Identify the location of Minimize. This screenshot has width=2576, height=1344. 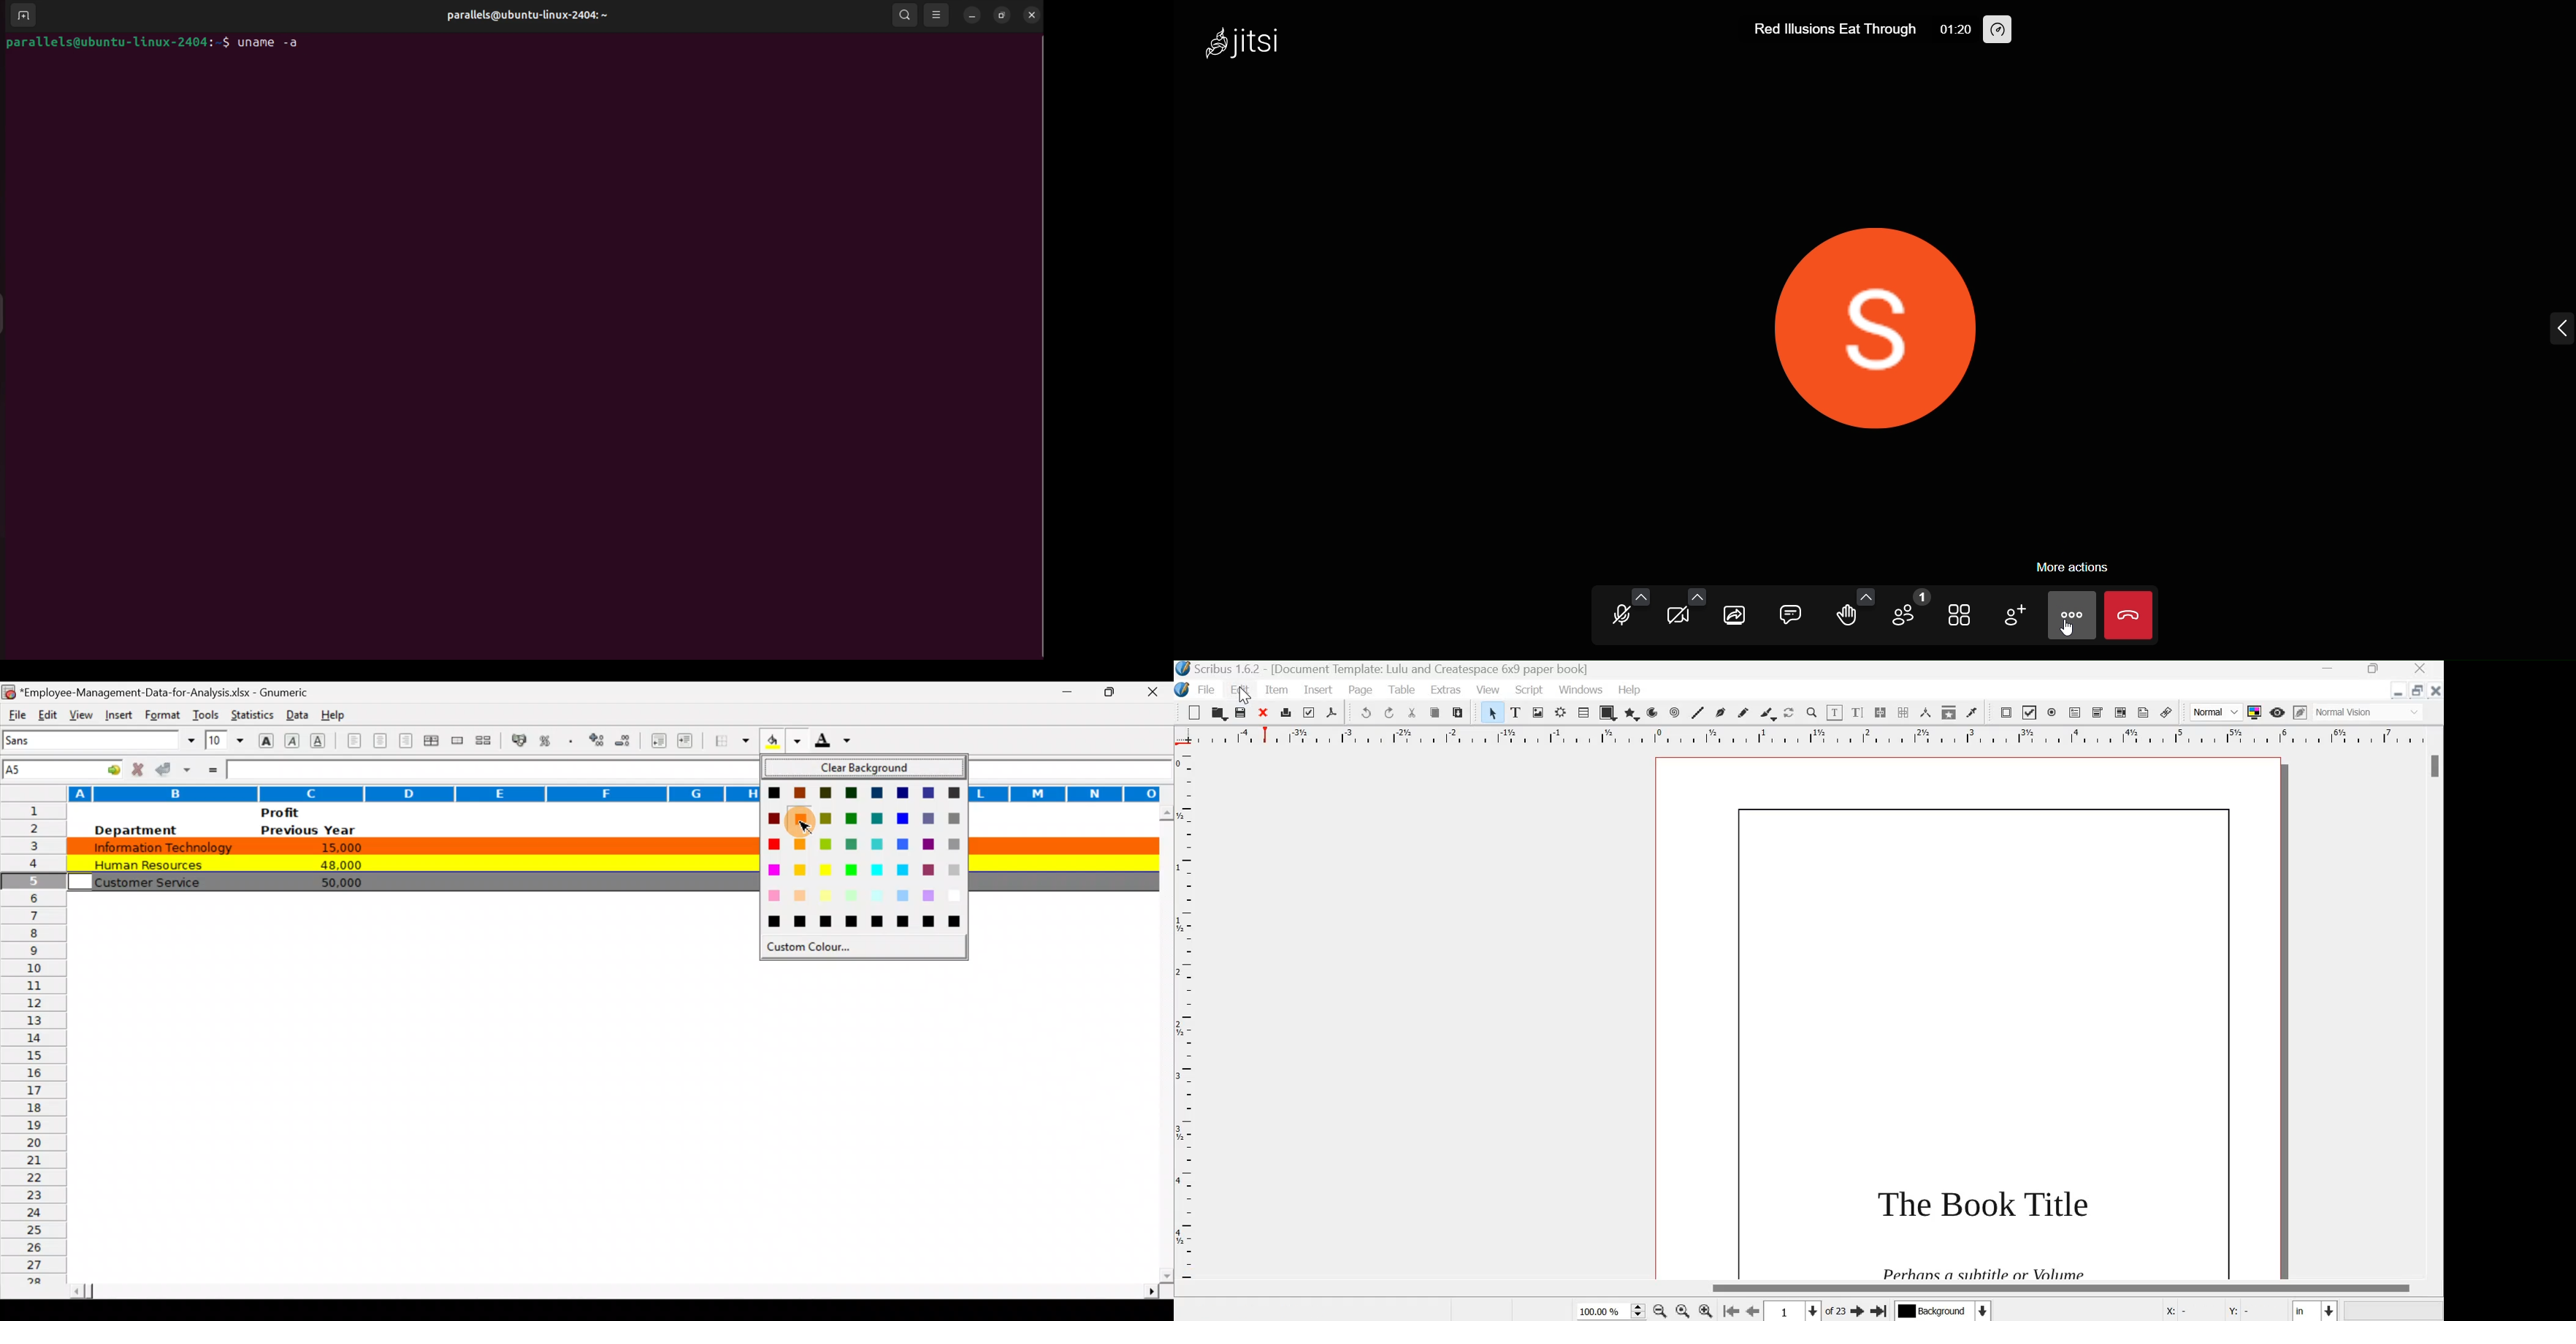
(2398, 691).